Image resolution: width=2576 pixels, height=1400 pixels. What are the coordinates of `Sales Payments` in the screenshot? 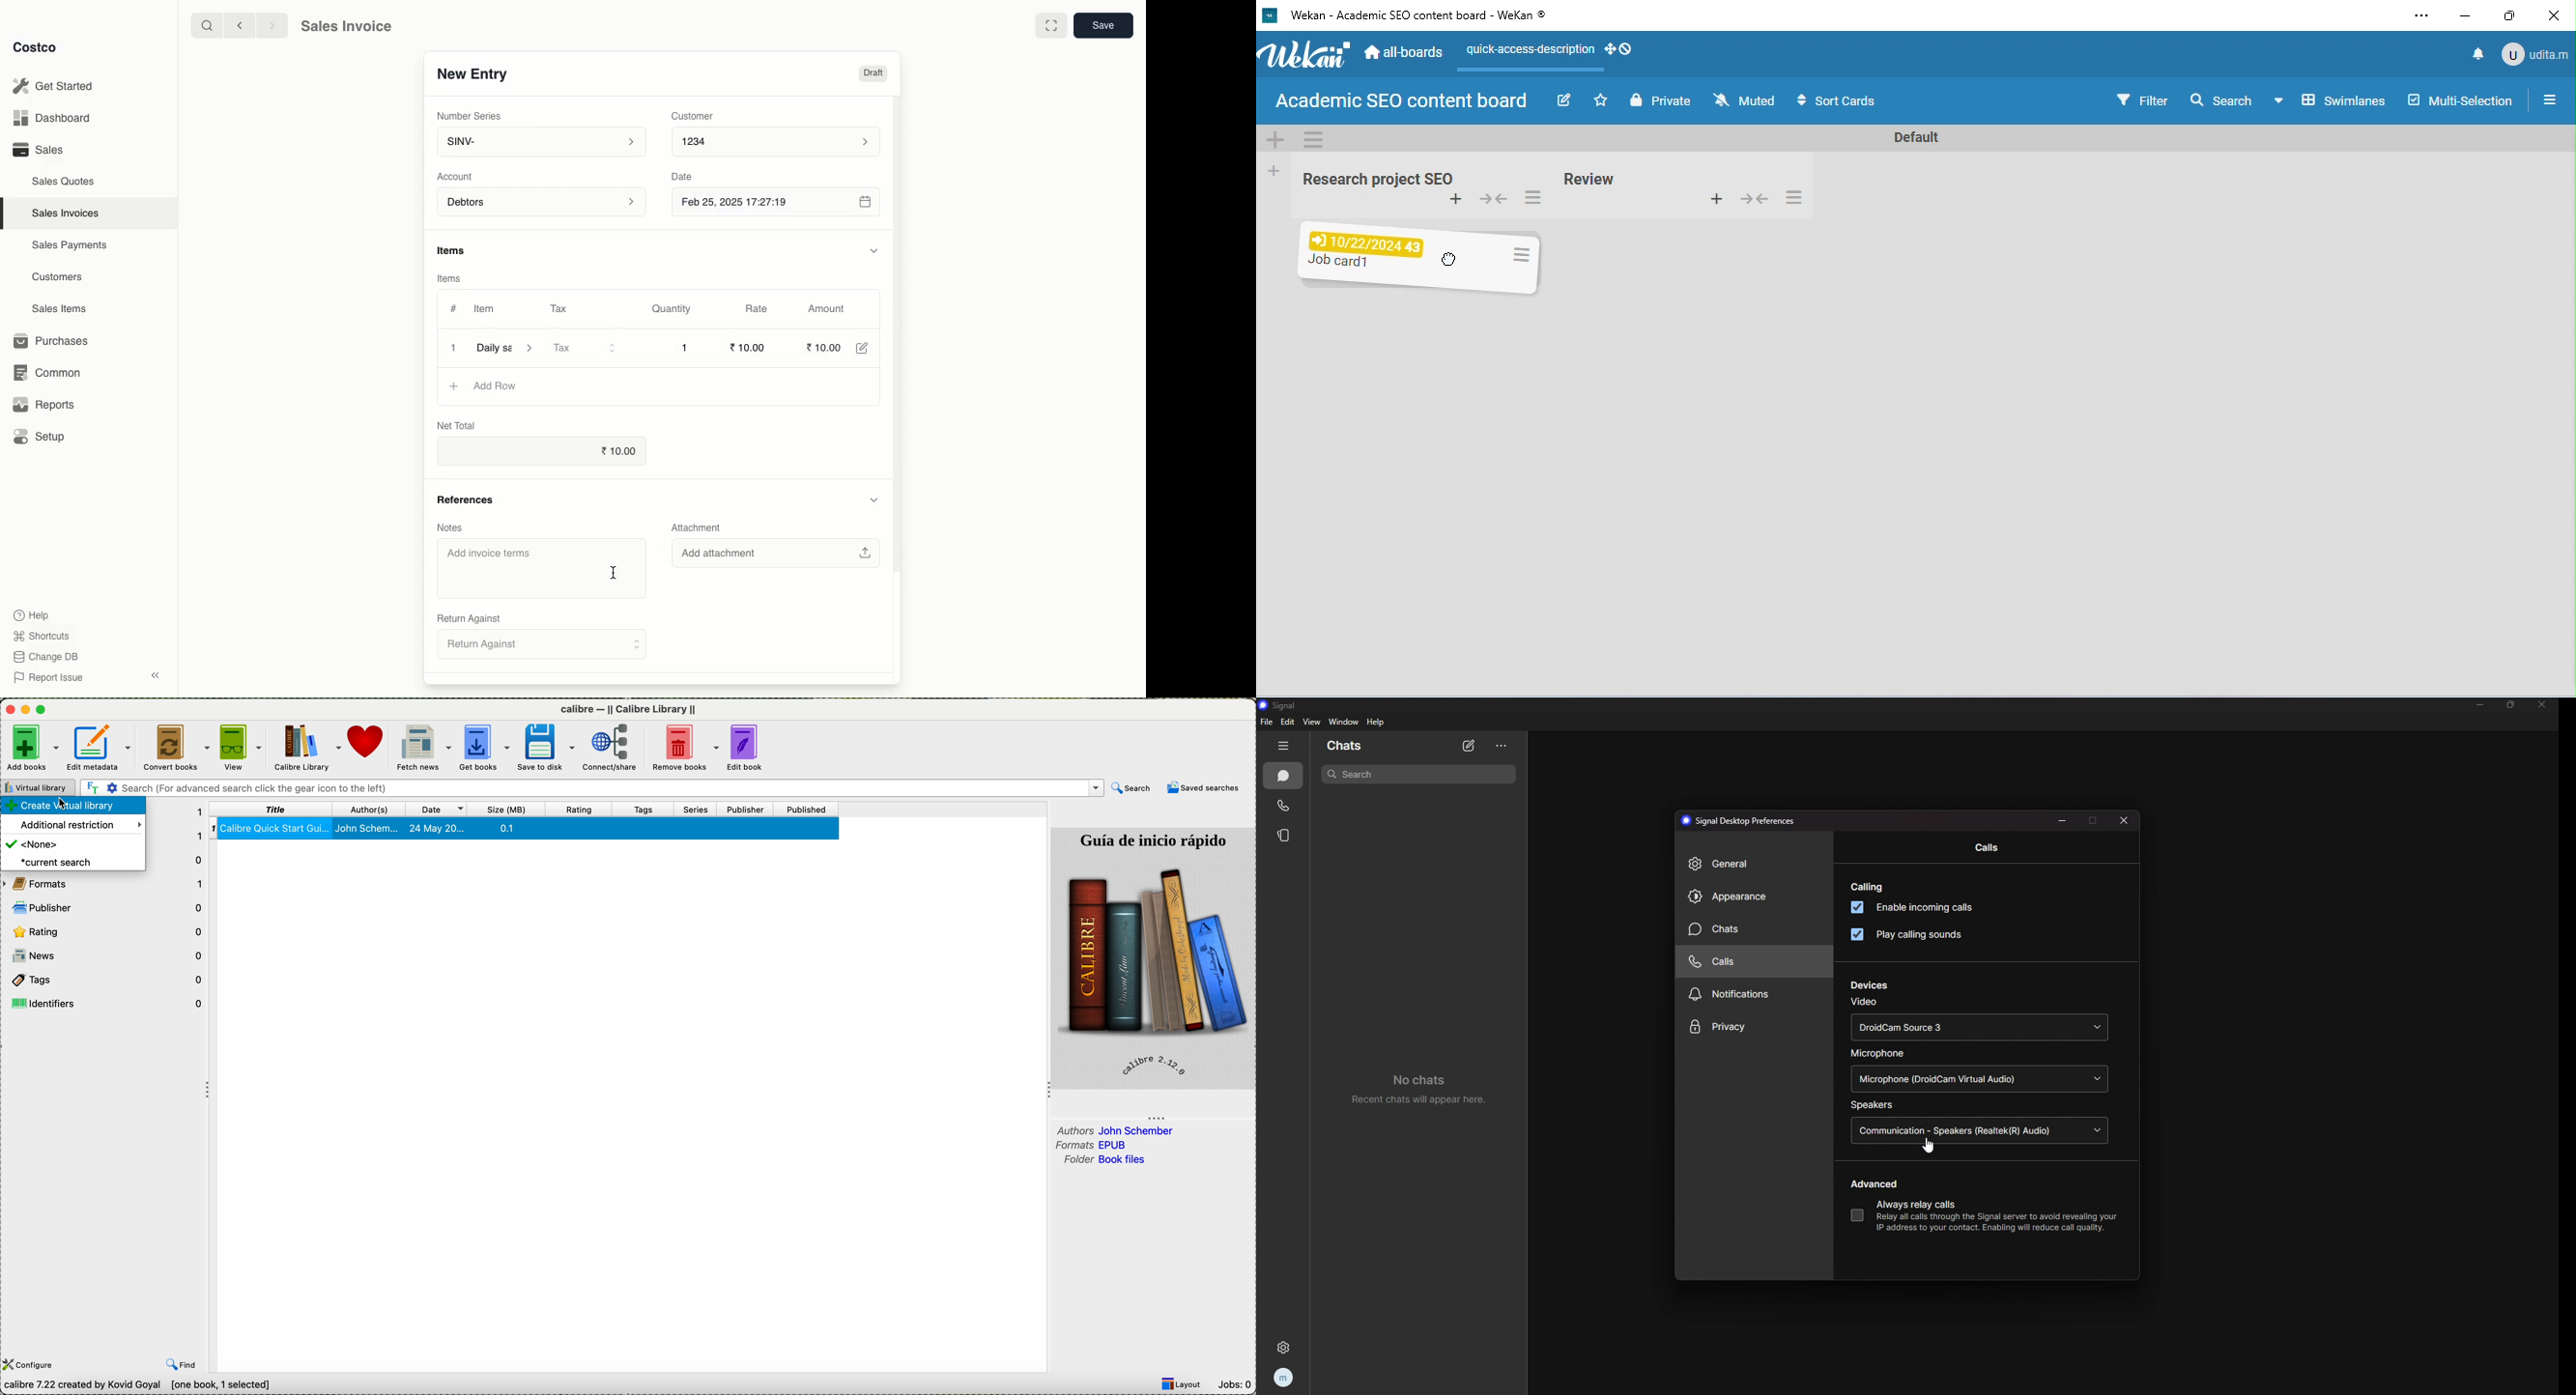 It's located at (66, 246).